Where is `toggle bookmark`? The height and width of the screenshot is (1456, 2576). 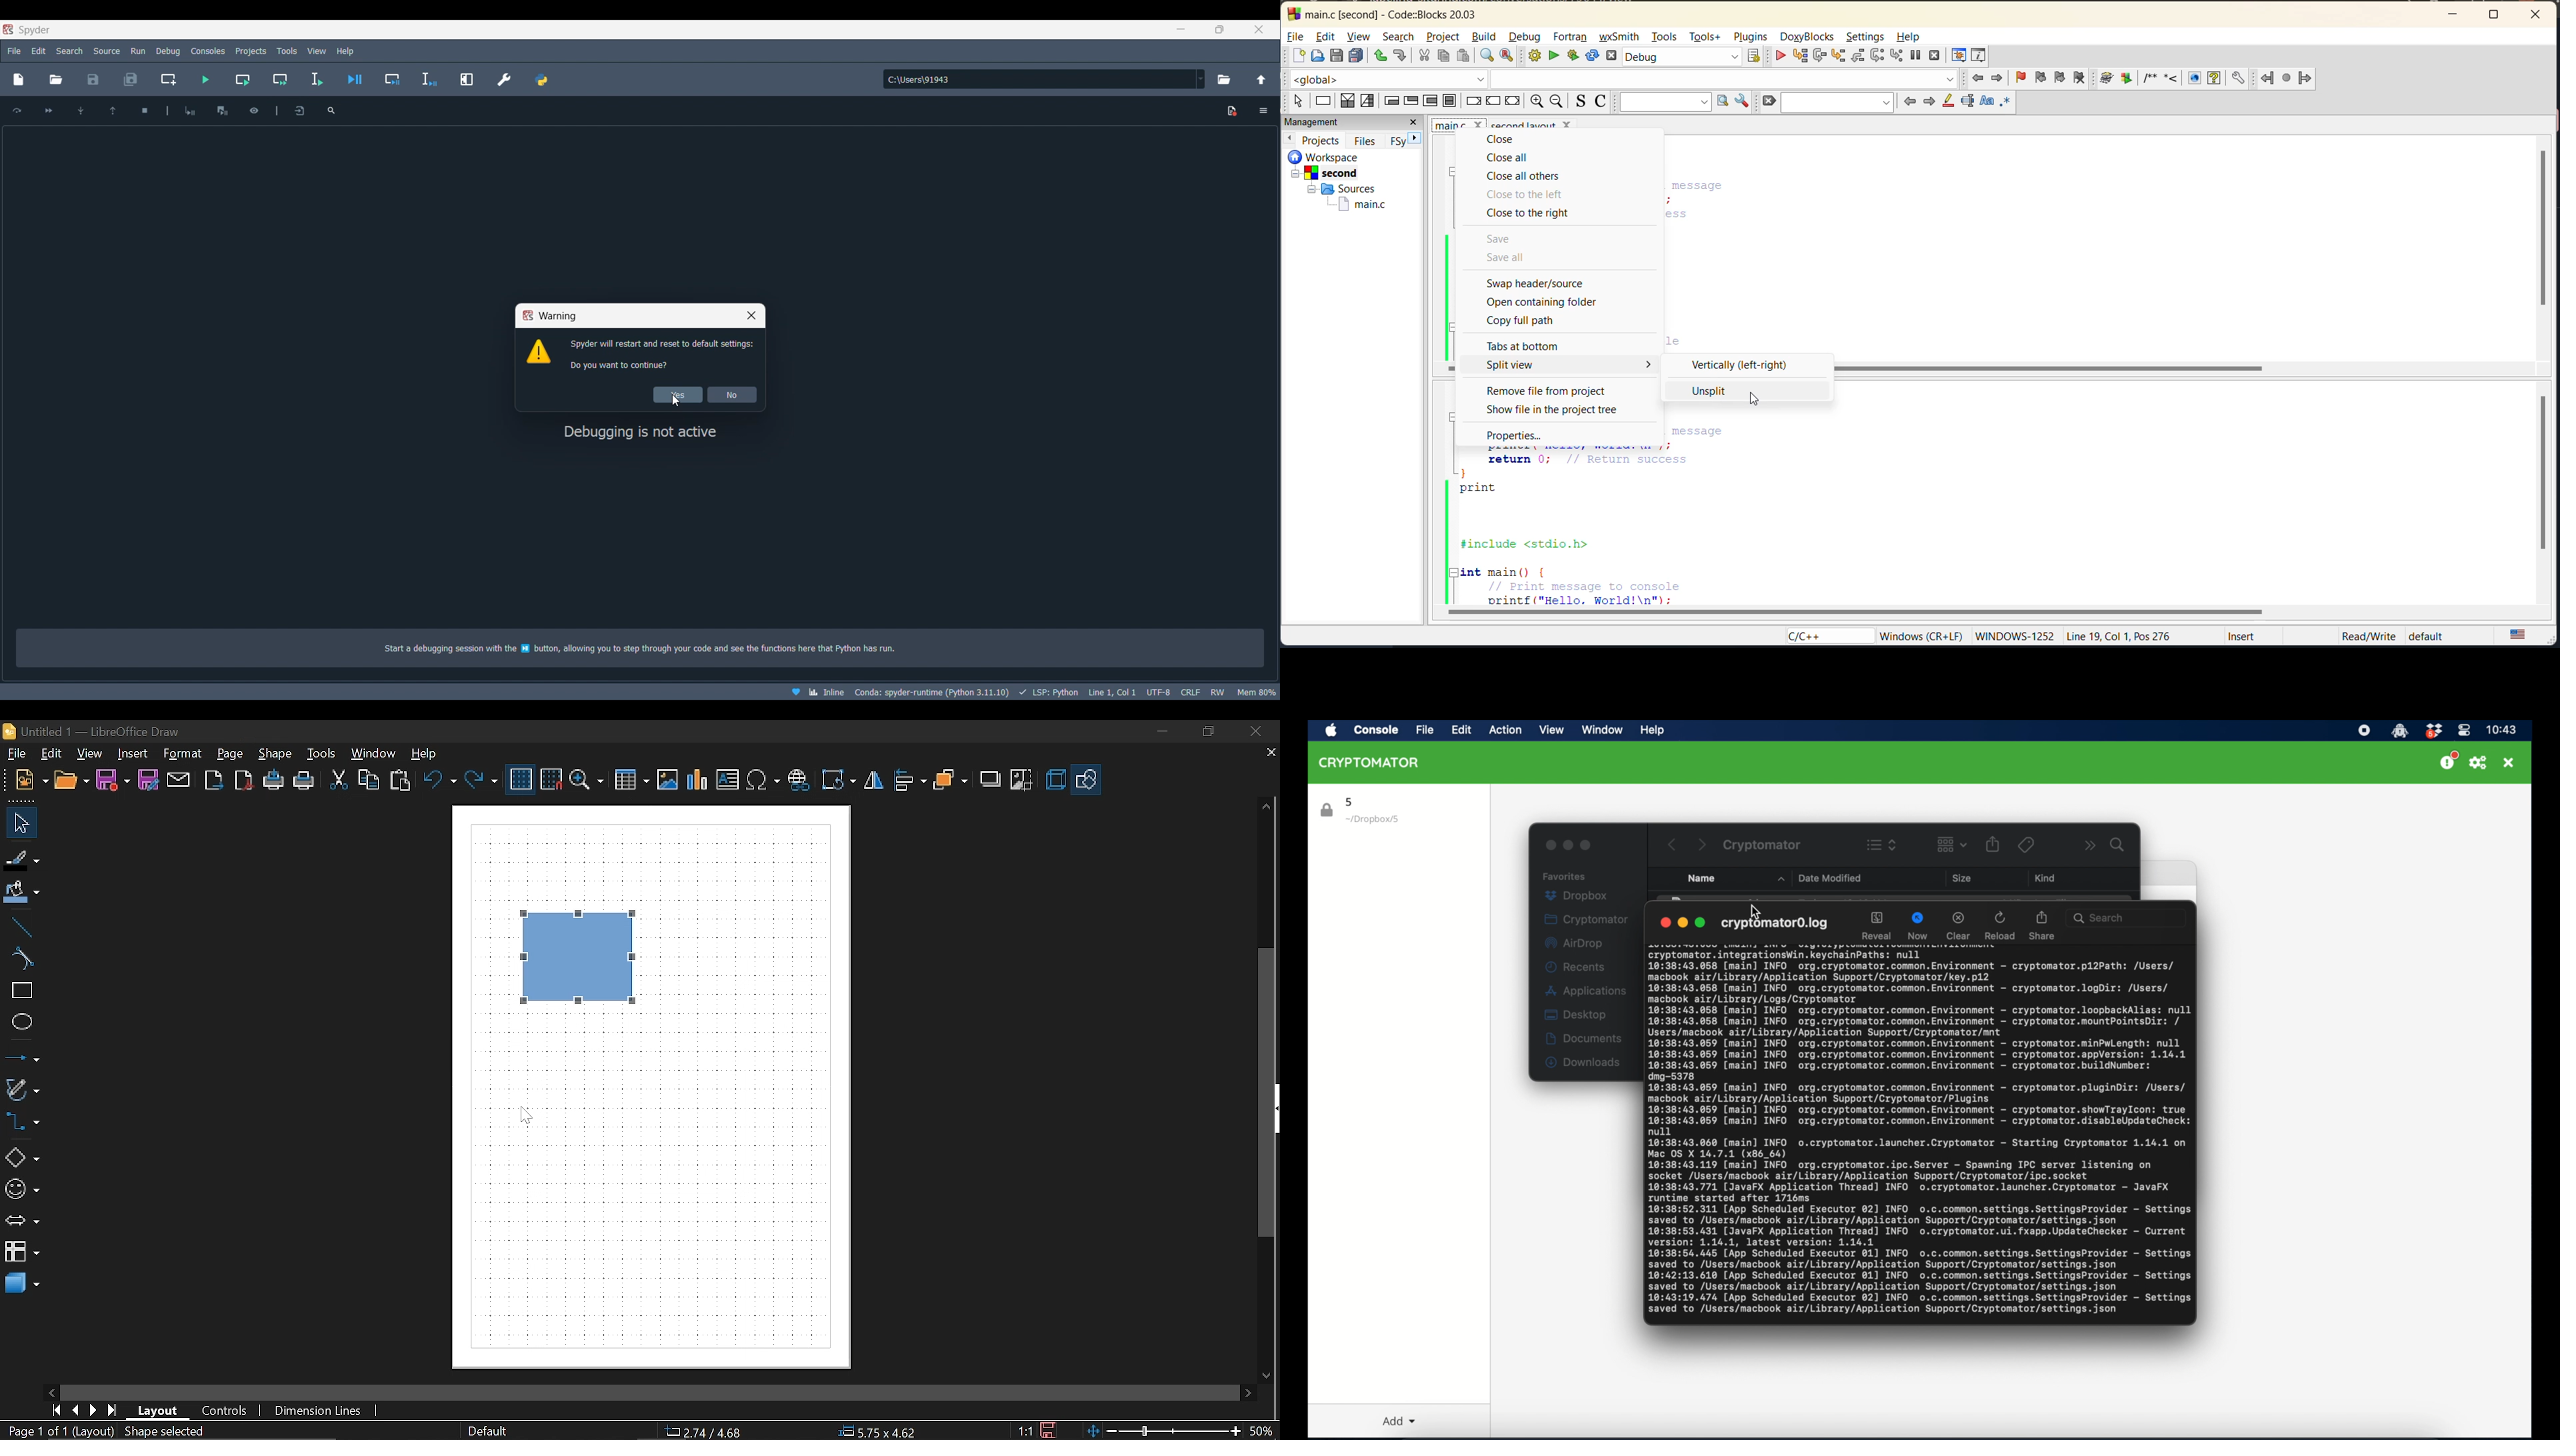
toggle bookmark is located at coordinates (2024, 78).